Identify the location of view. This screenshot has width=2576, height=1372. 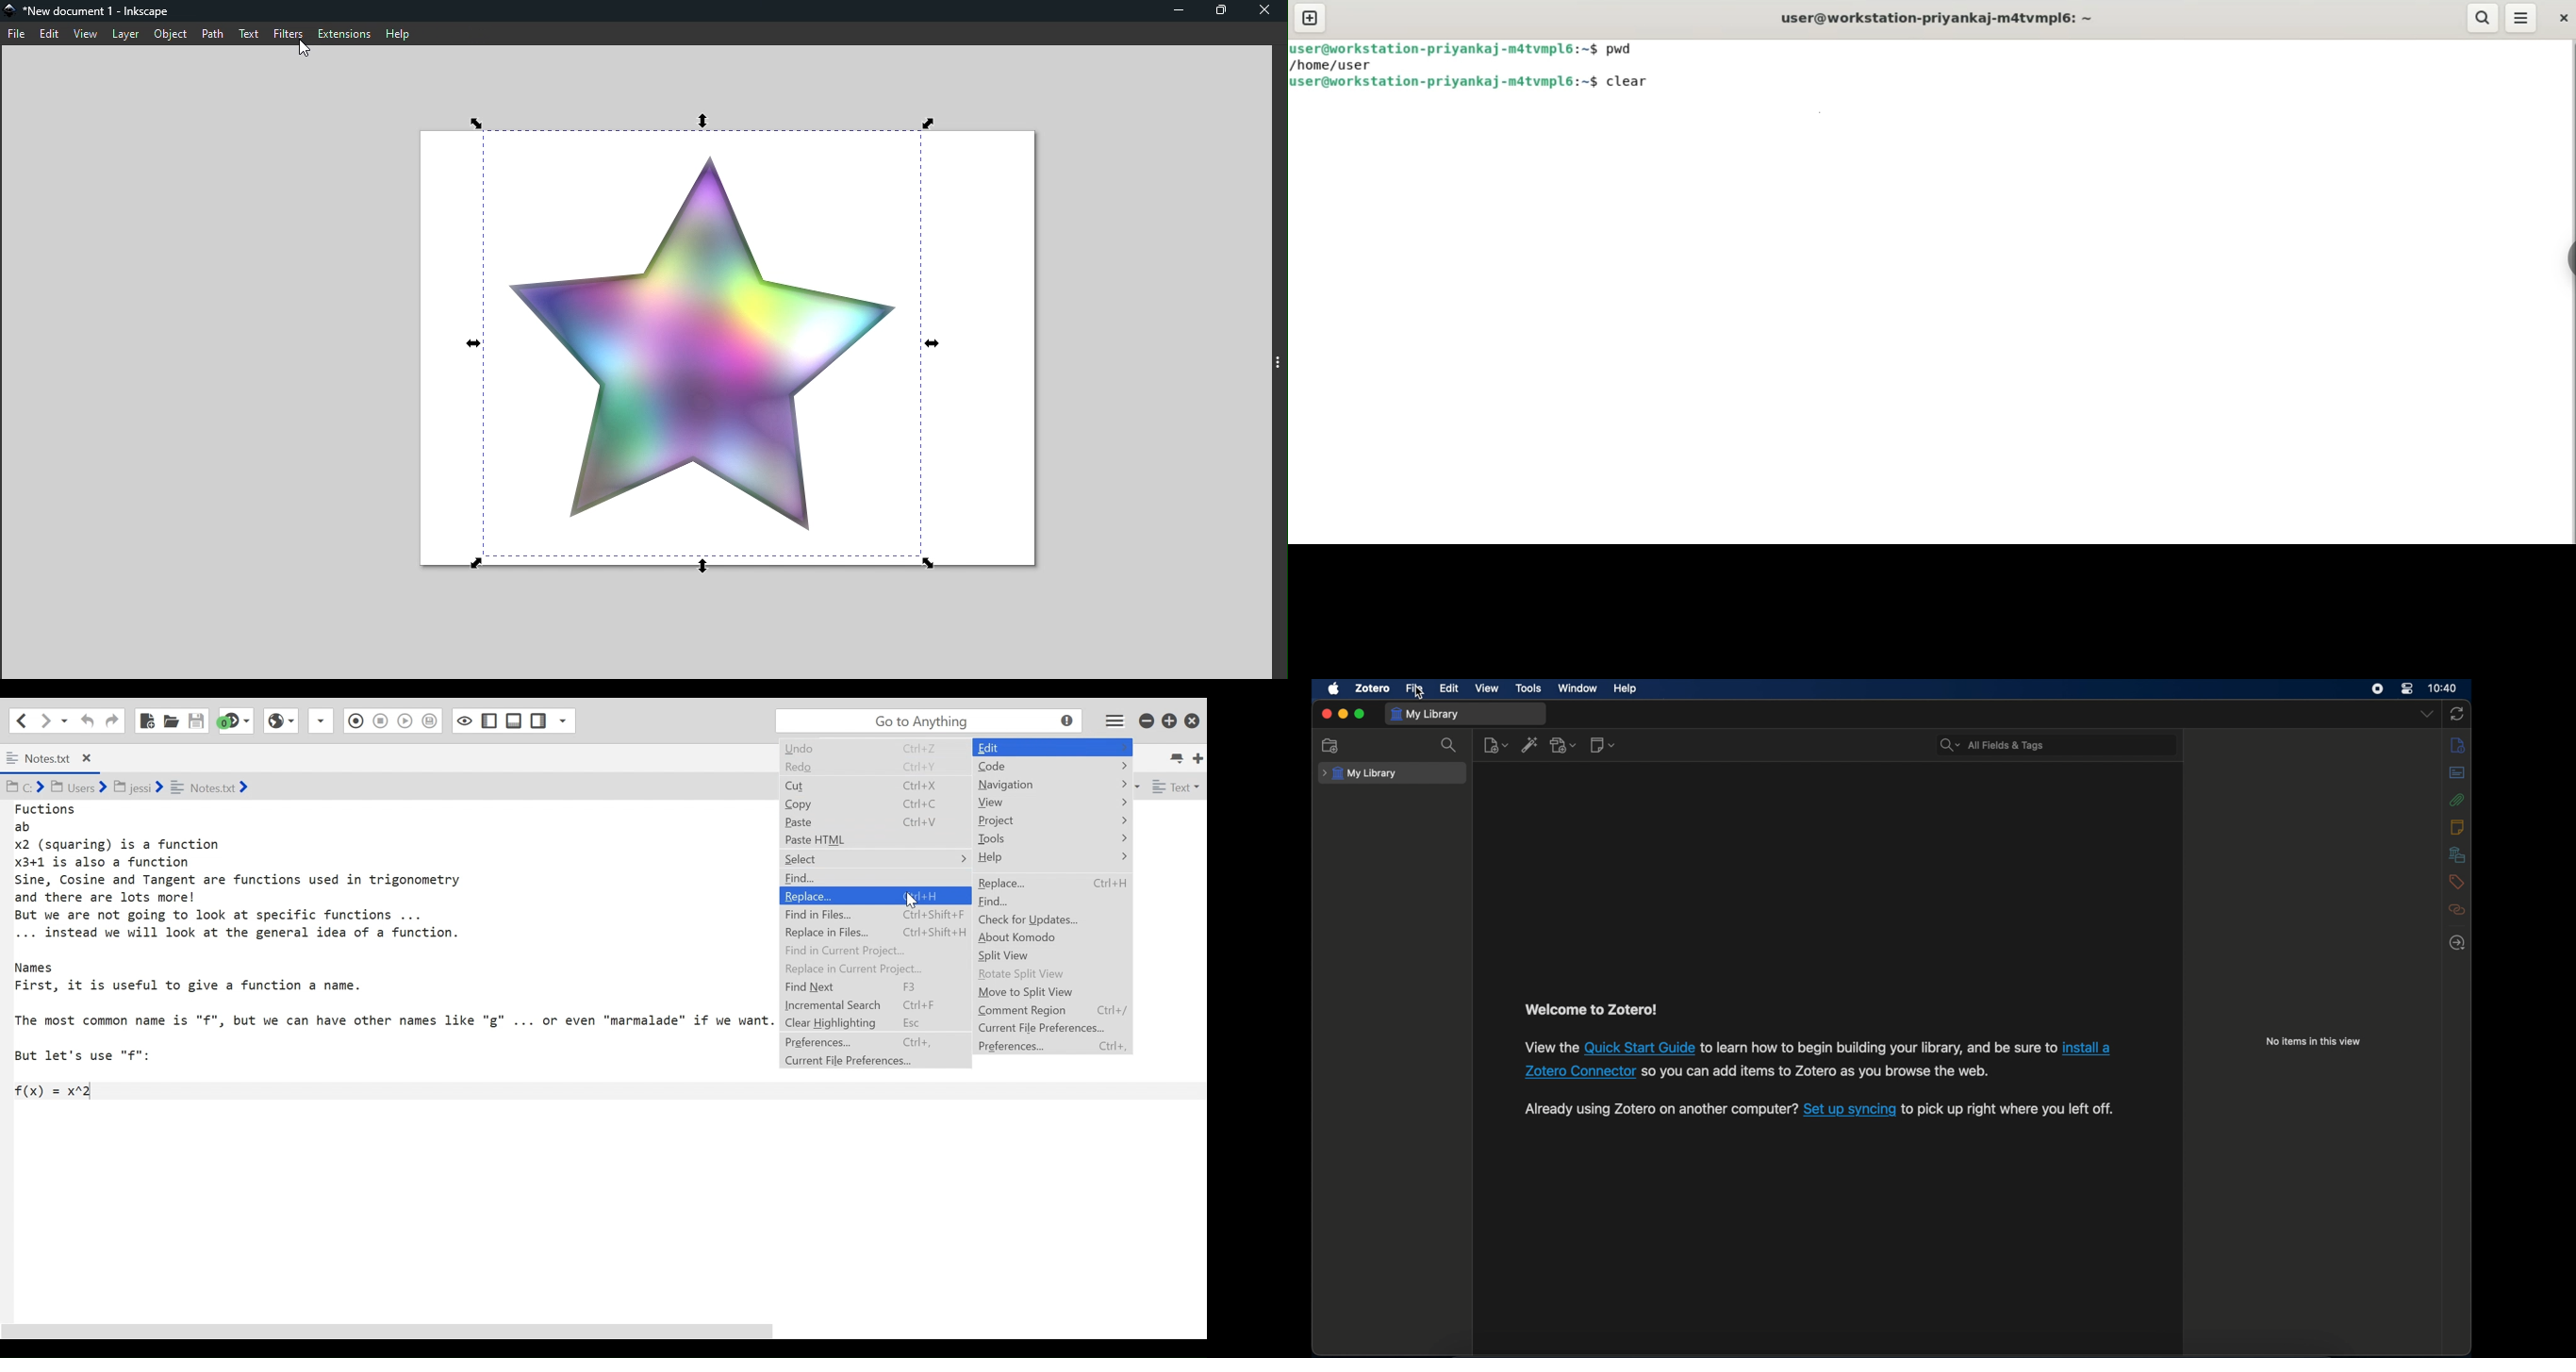
(1487, 688).